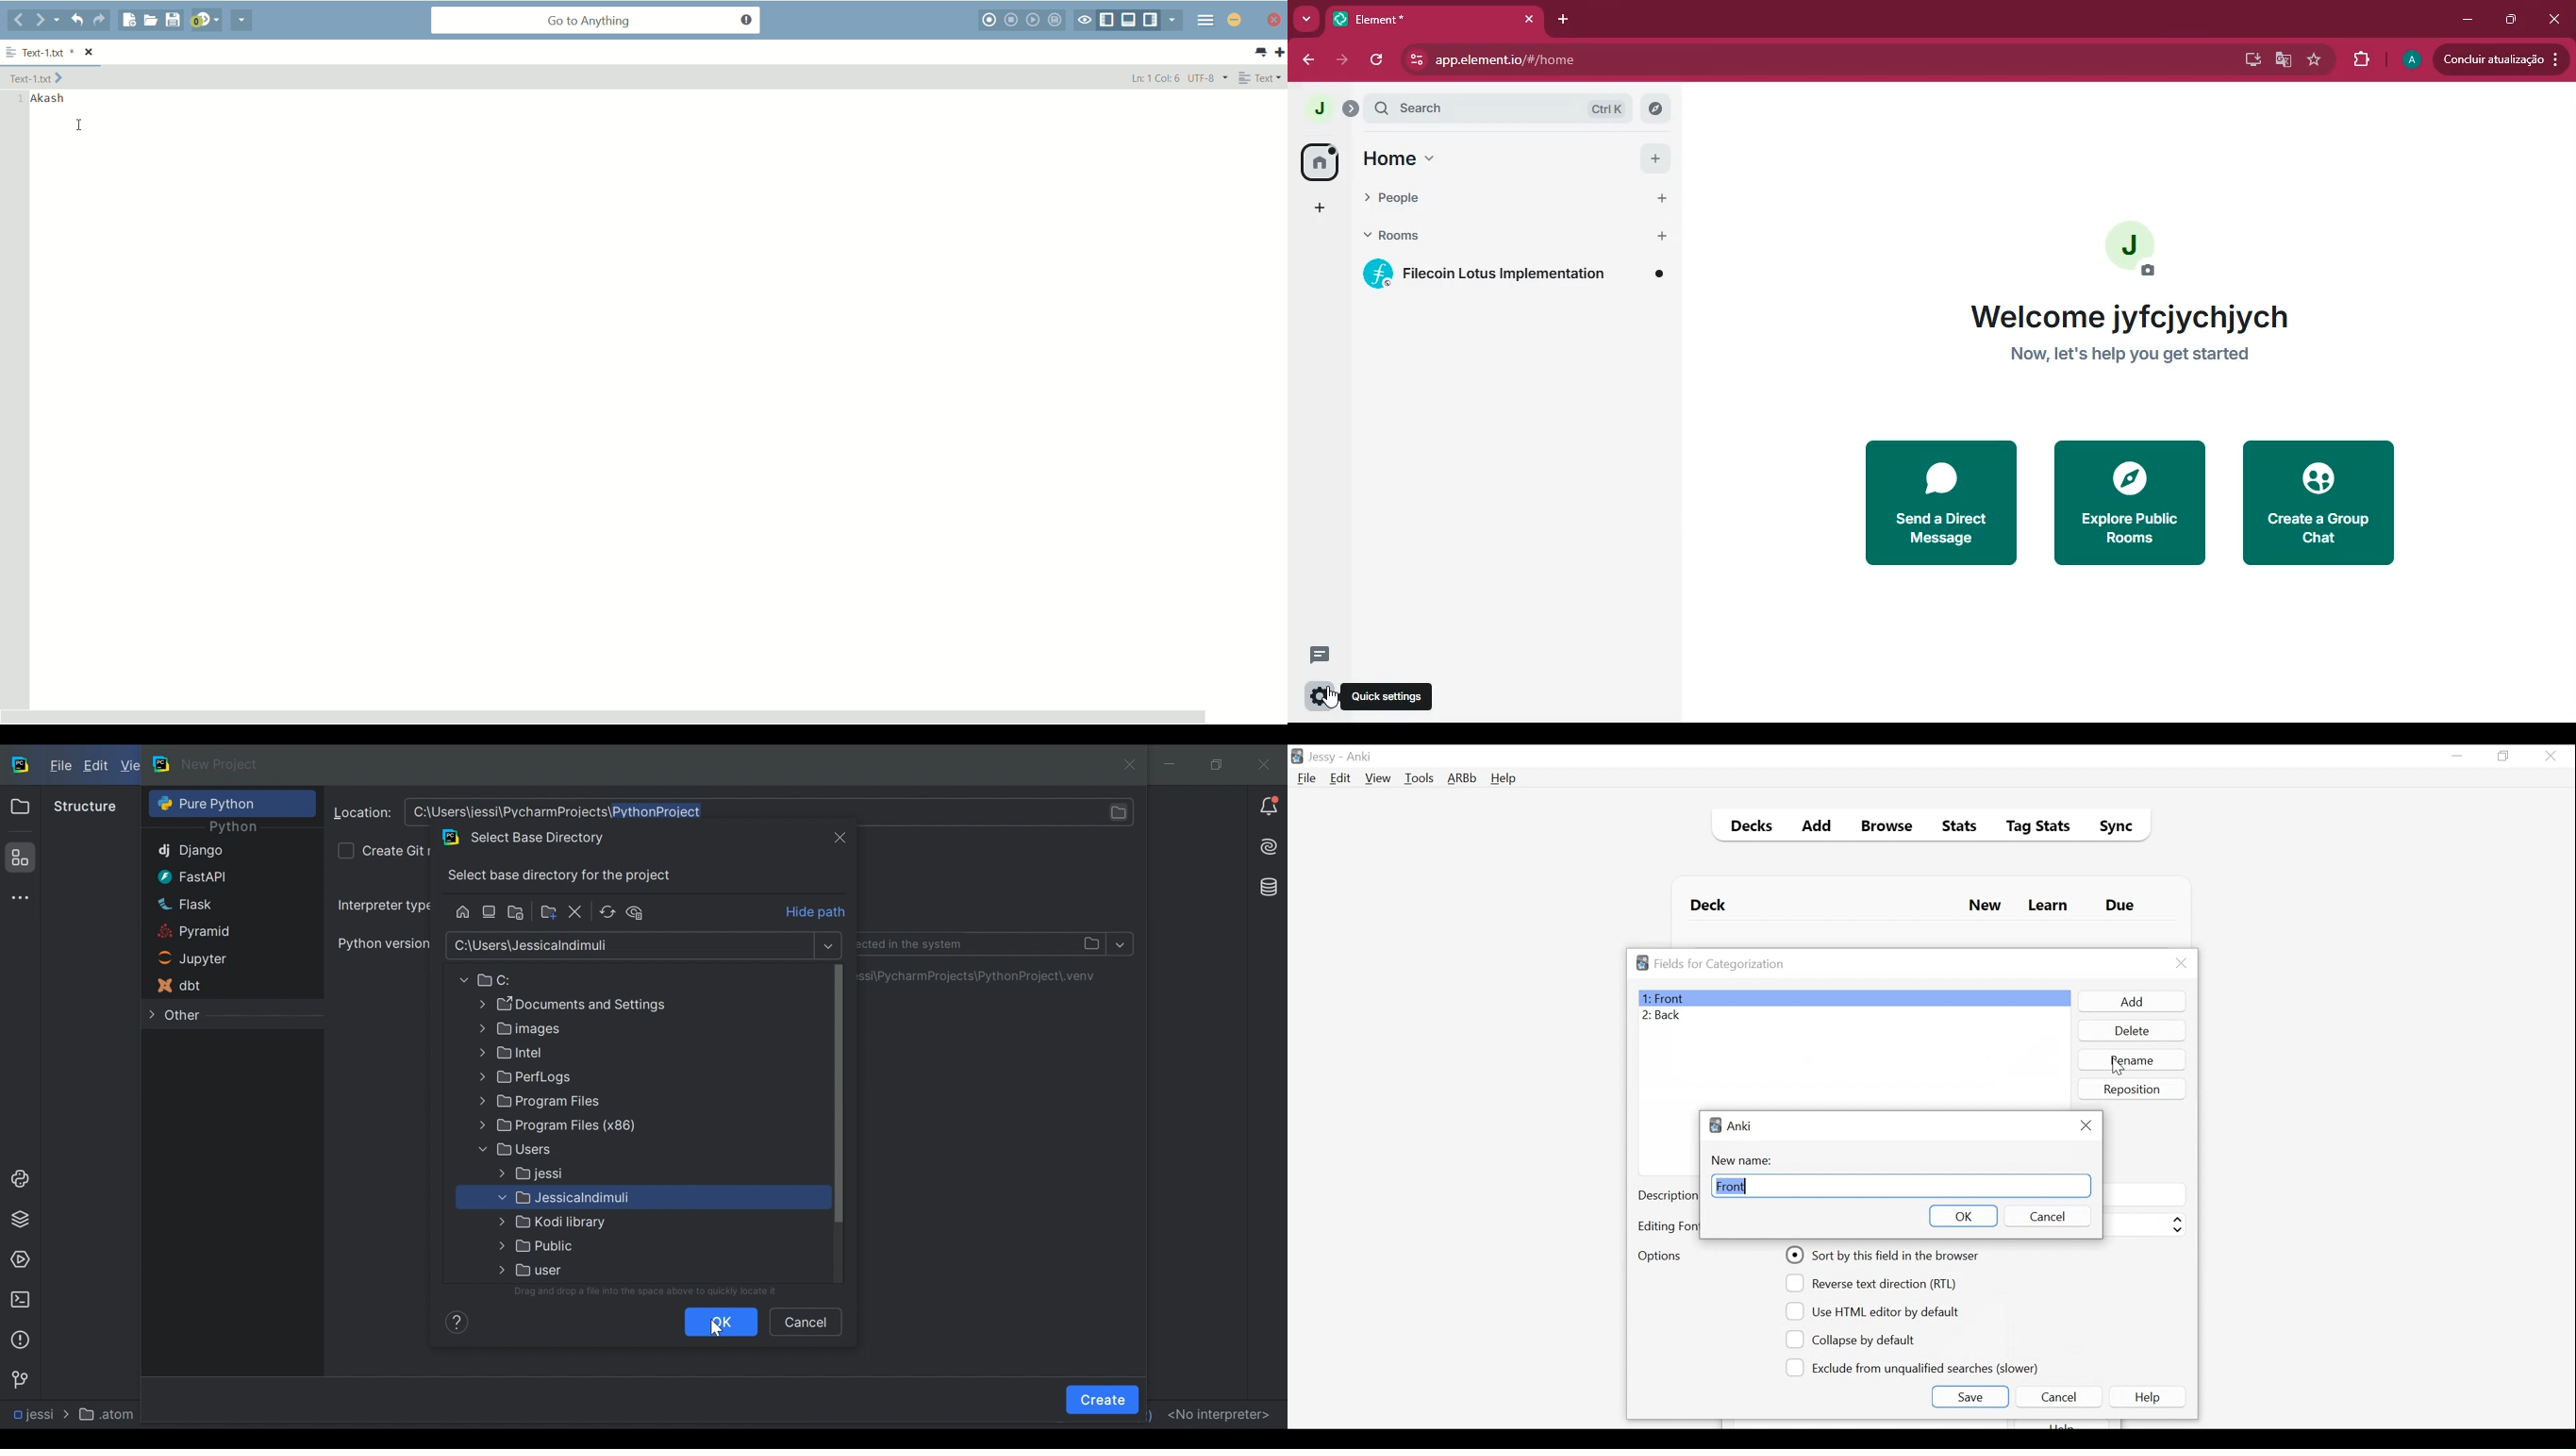  Describe the element at coordinates (1388, 699) in the screenshot. I see `quick settings` at that location.